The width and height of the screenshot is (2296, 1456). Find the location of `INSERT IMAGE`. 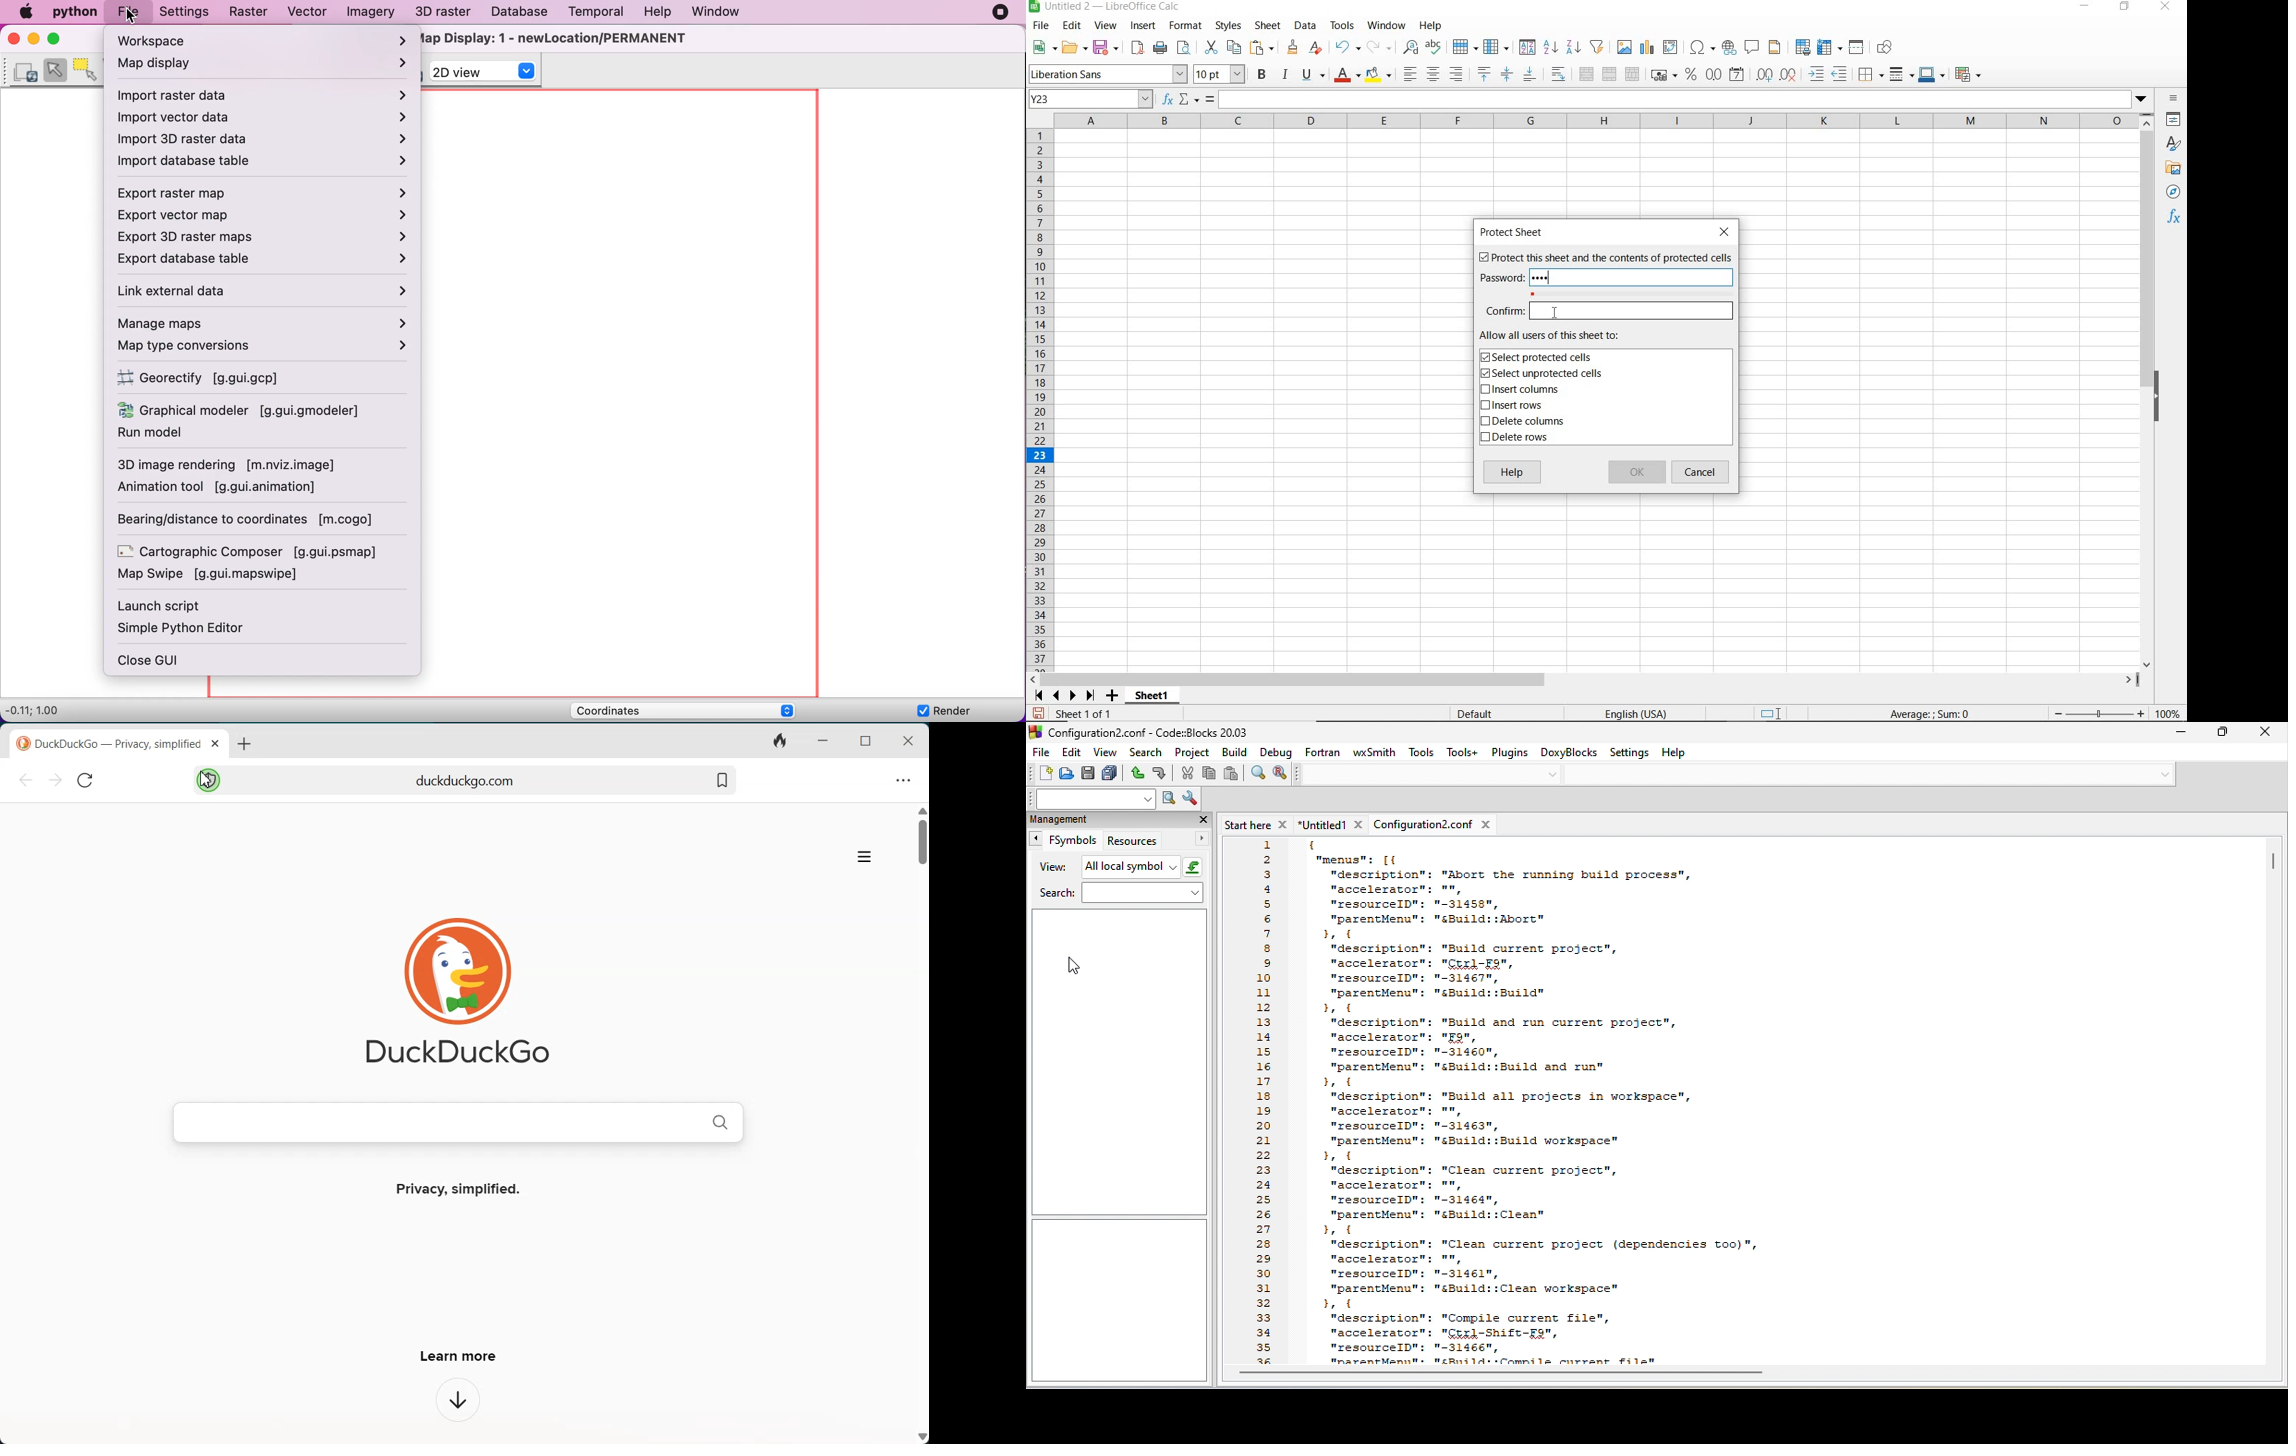

INSERT IMAGE is located at coordinates (1625, 46).